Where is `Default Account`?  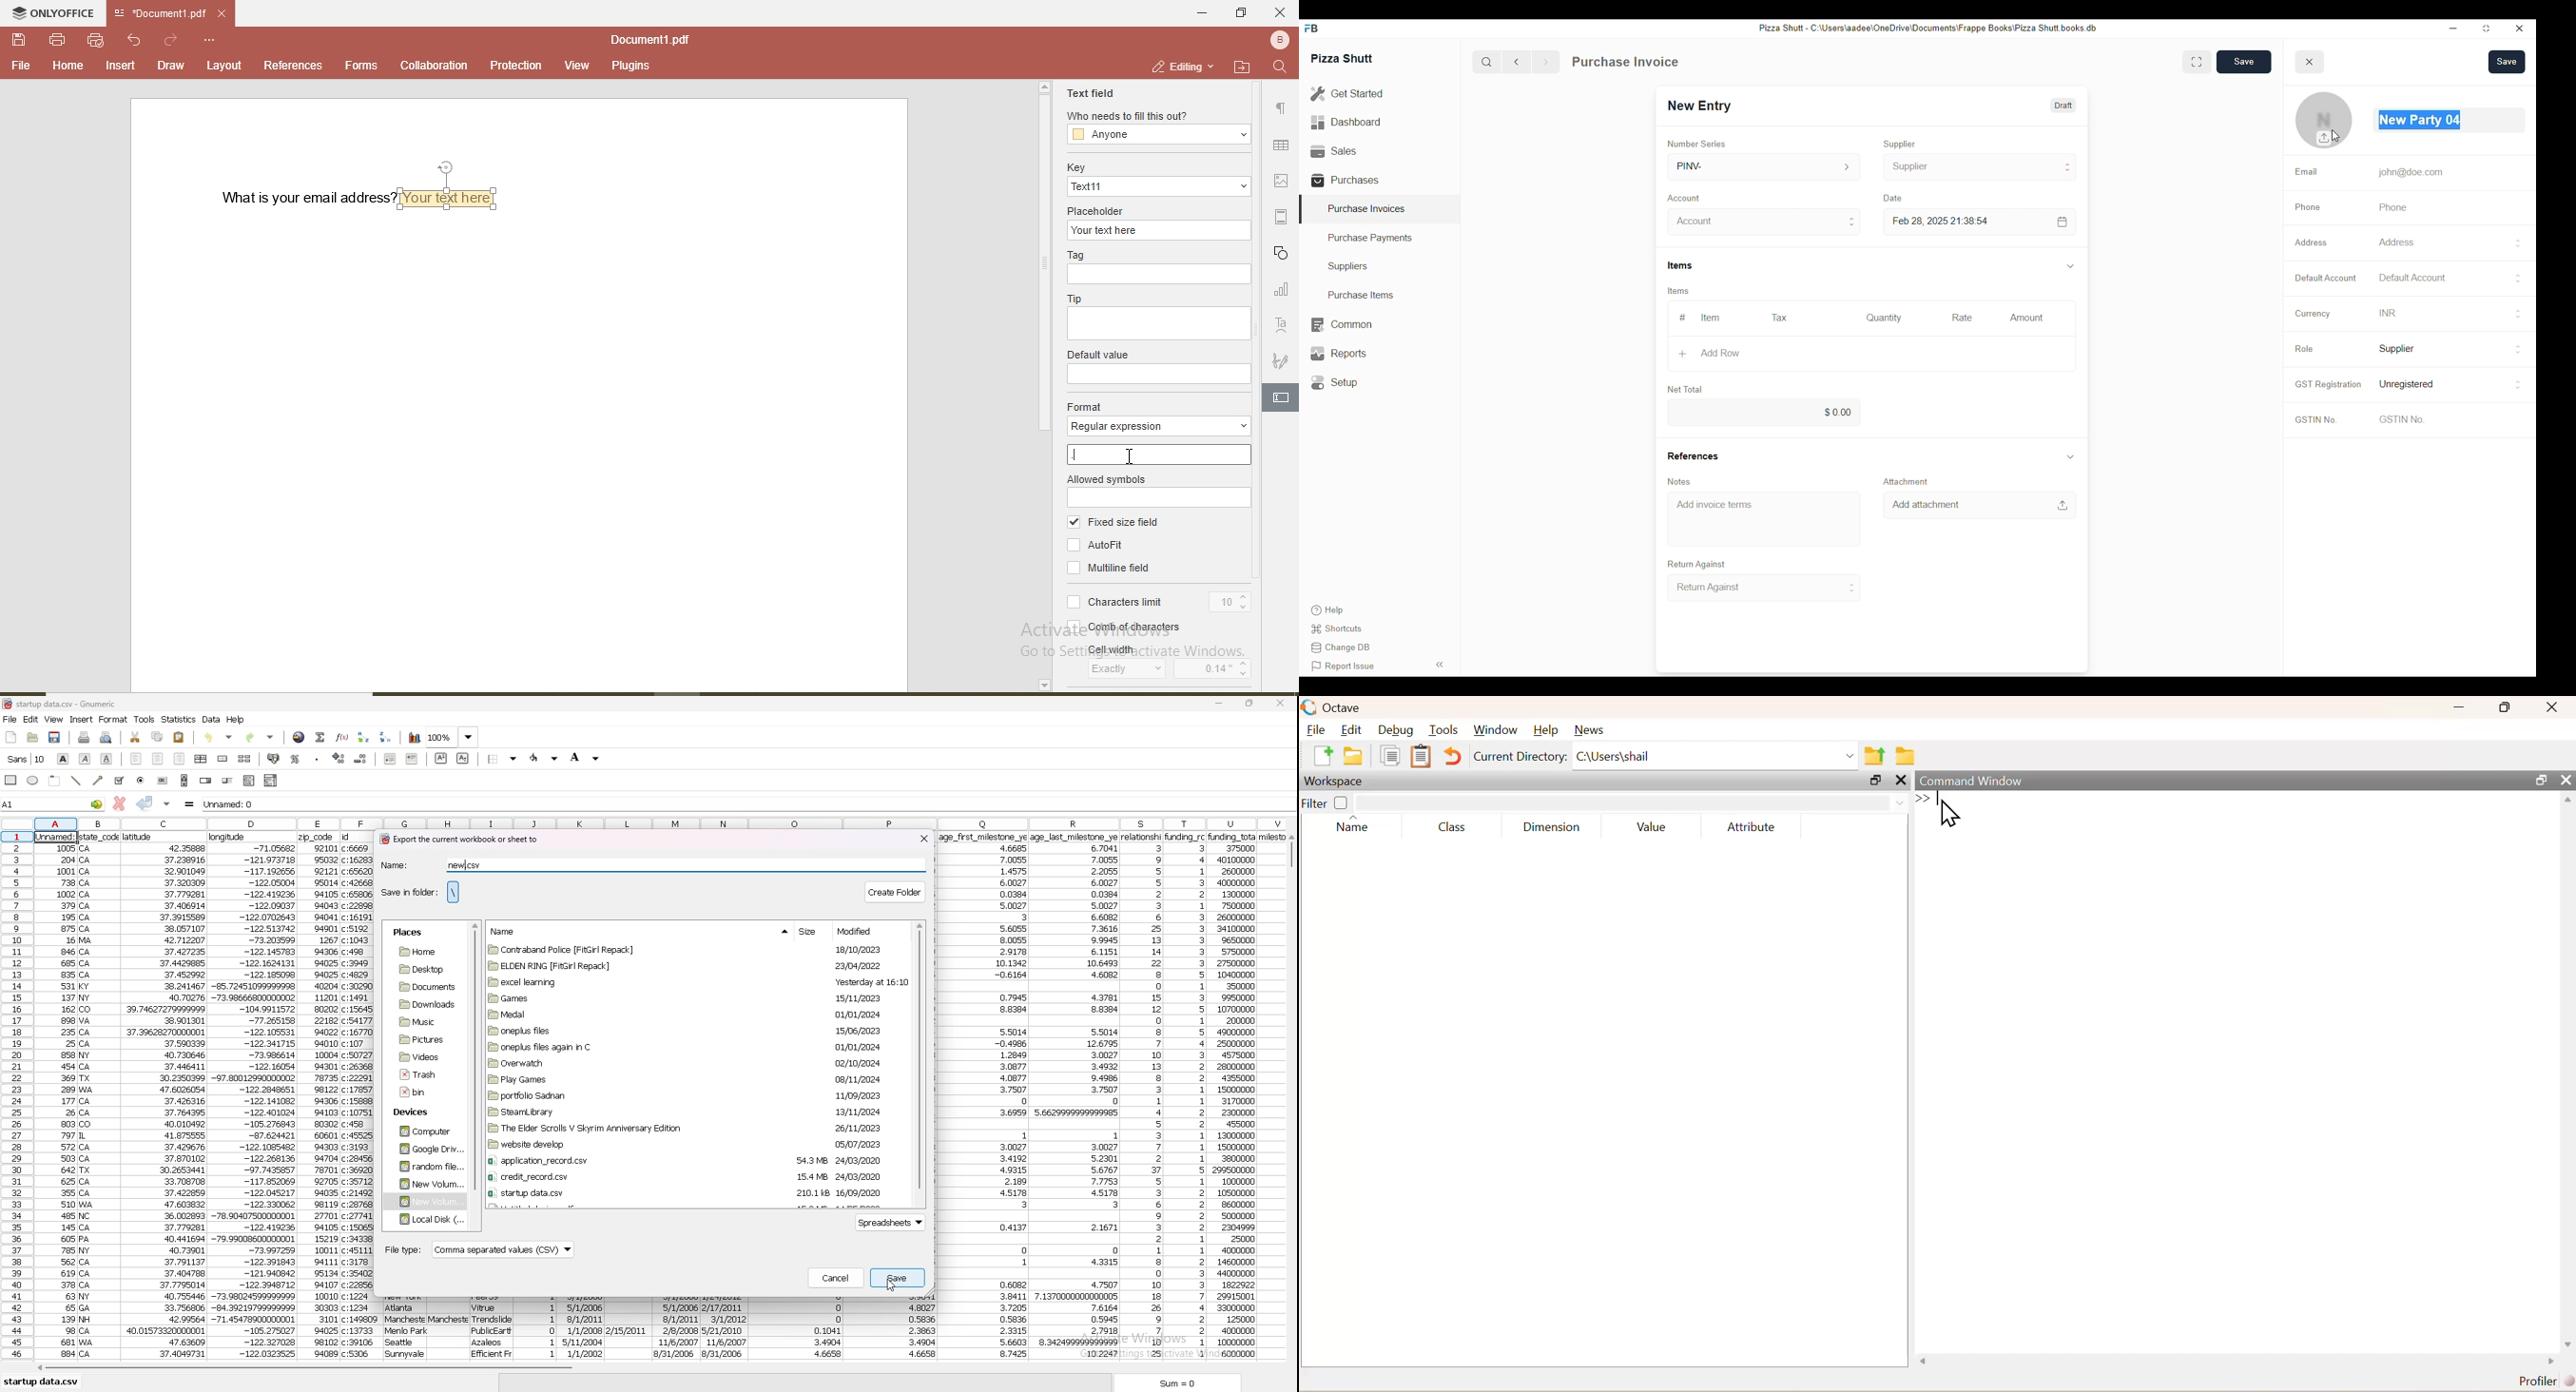
Default Account is located at coordinates (2412, 277).